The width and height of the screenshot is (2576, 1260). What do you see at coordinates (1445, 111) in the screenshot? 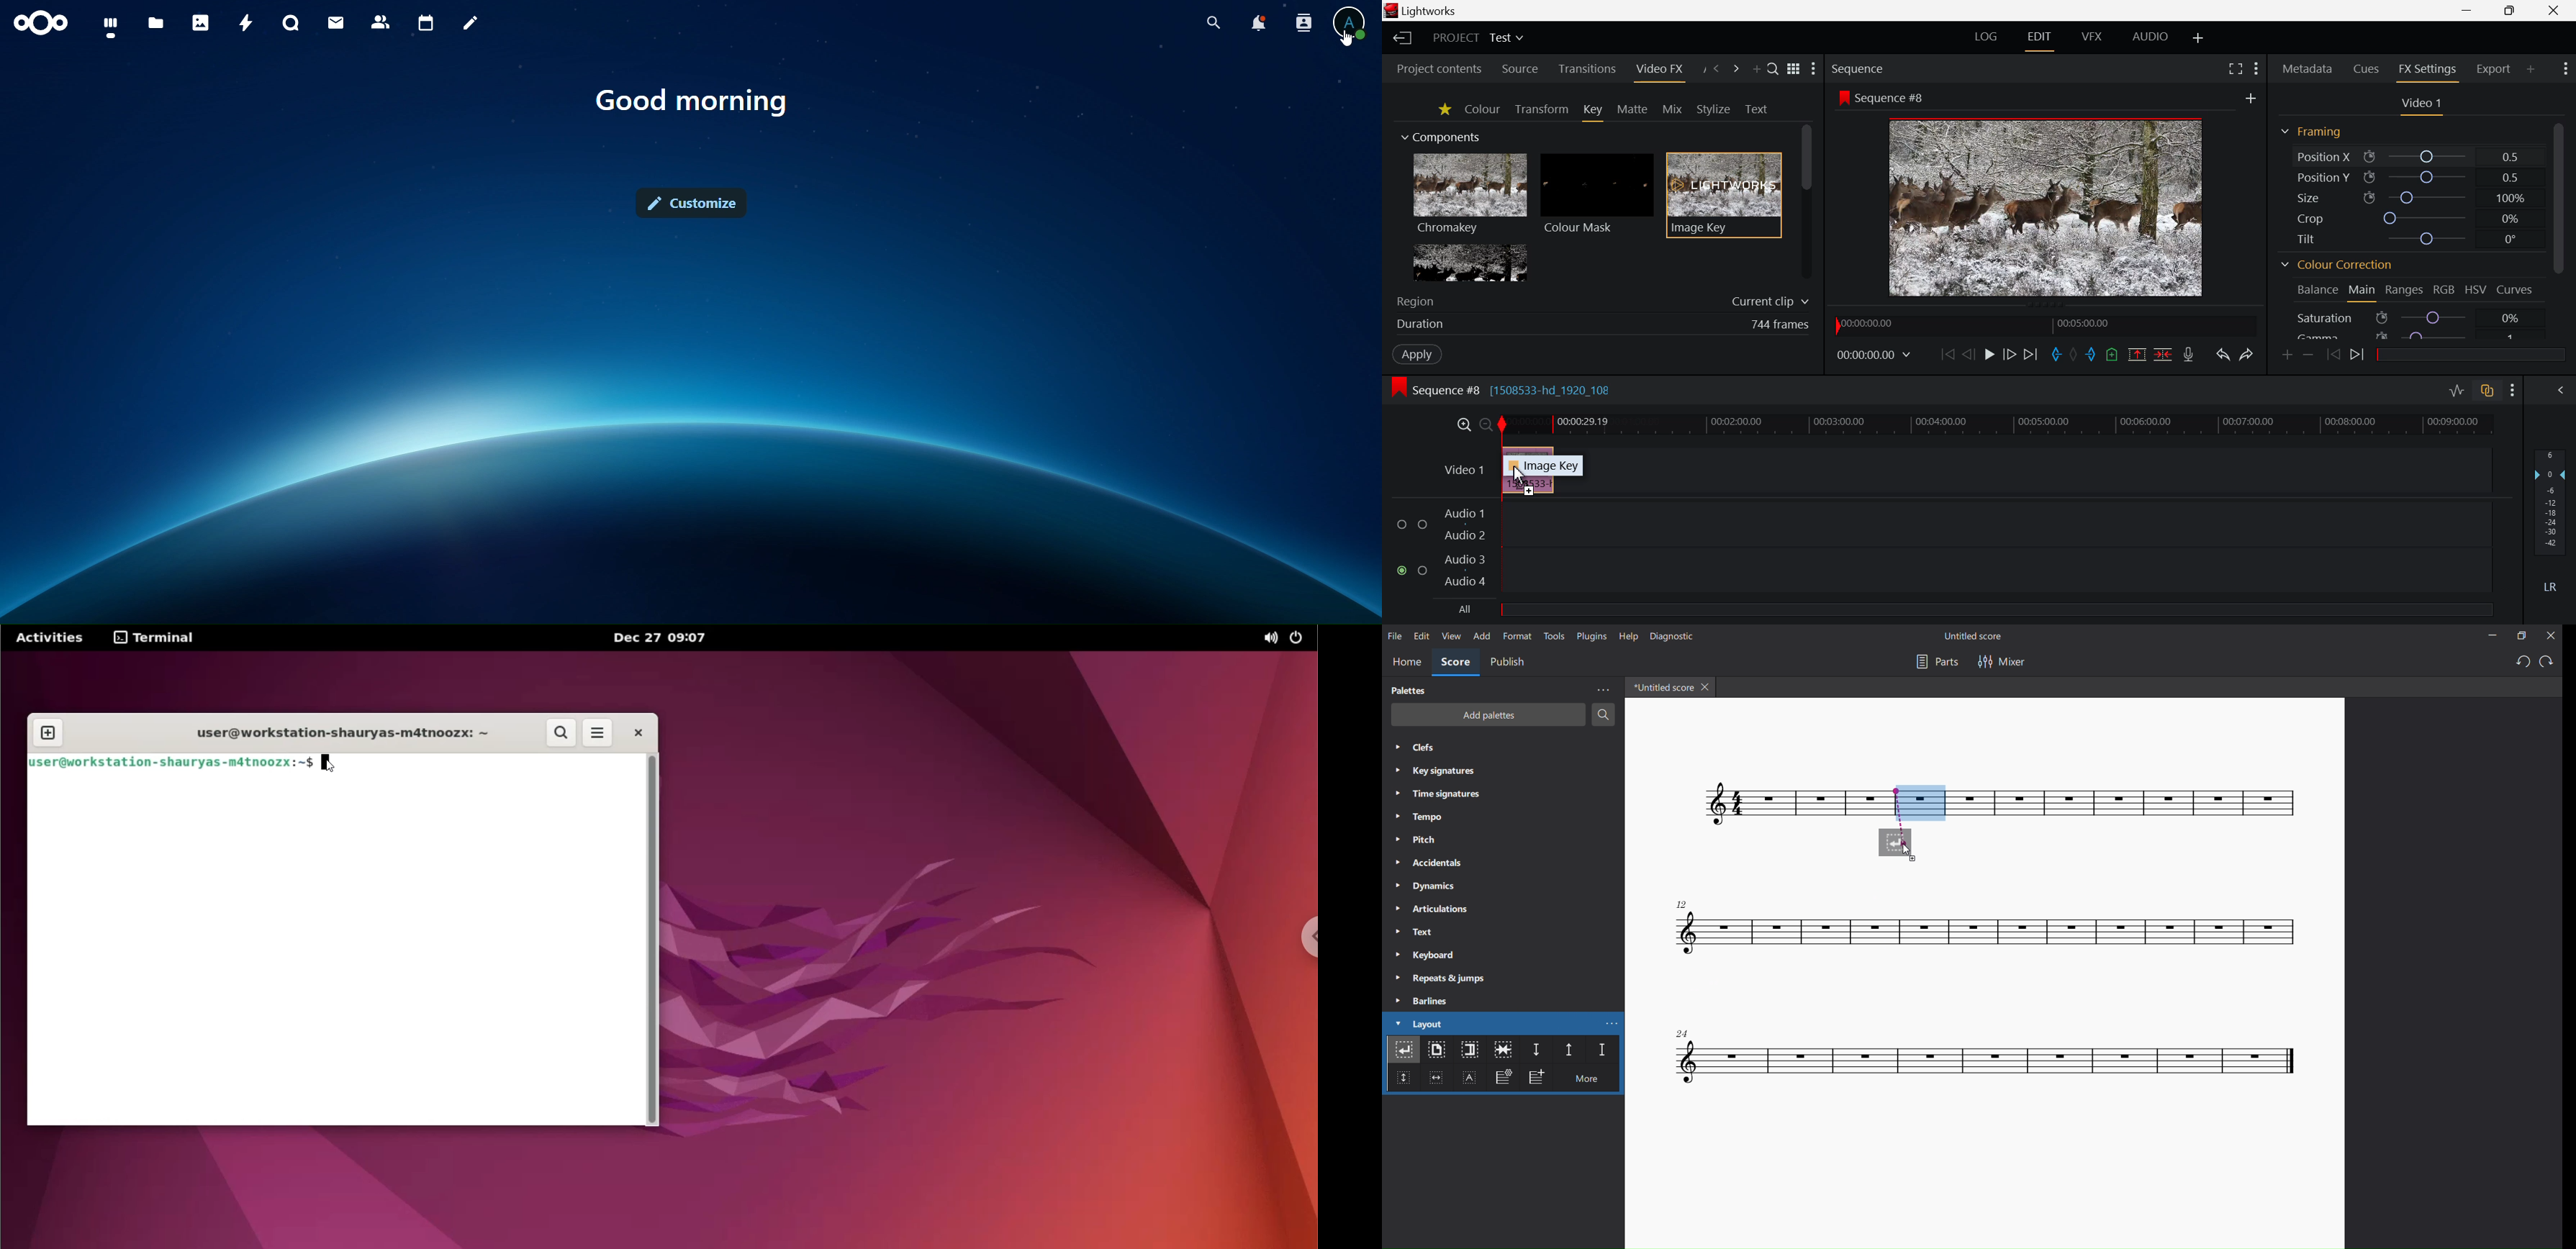
I see `Favorites` at bounding box center [1445, 111].